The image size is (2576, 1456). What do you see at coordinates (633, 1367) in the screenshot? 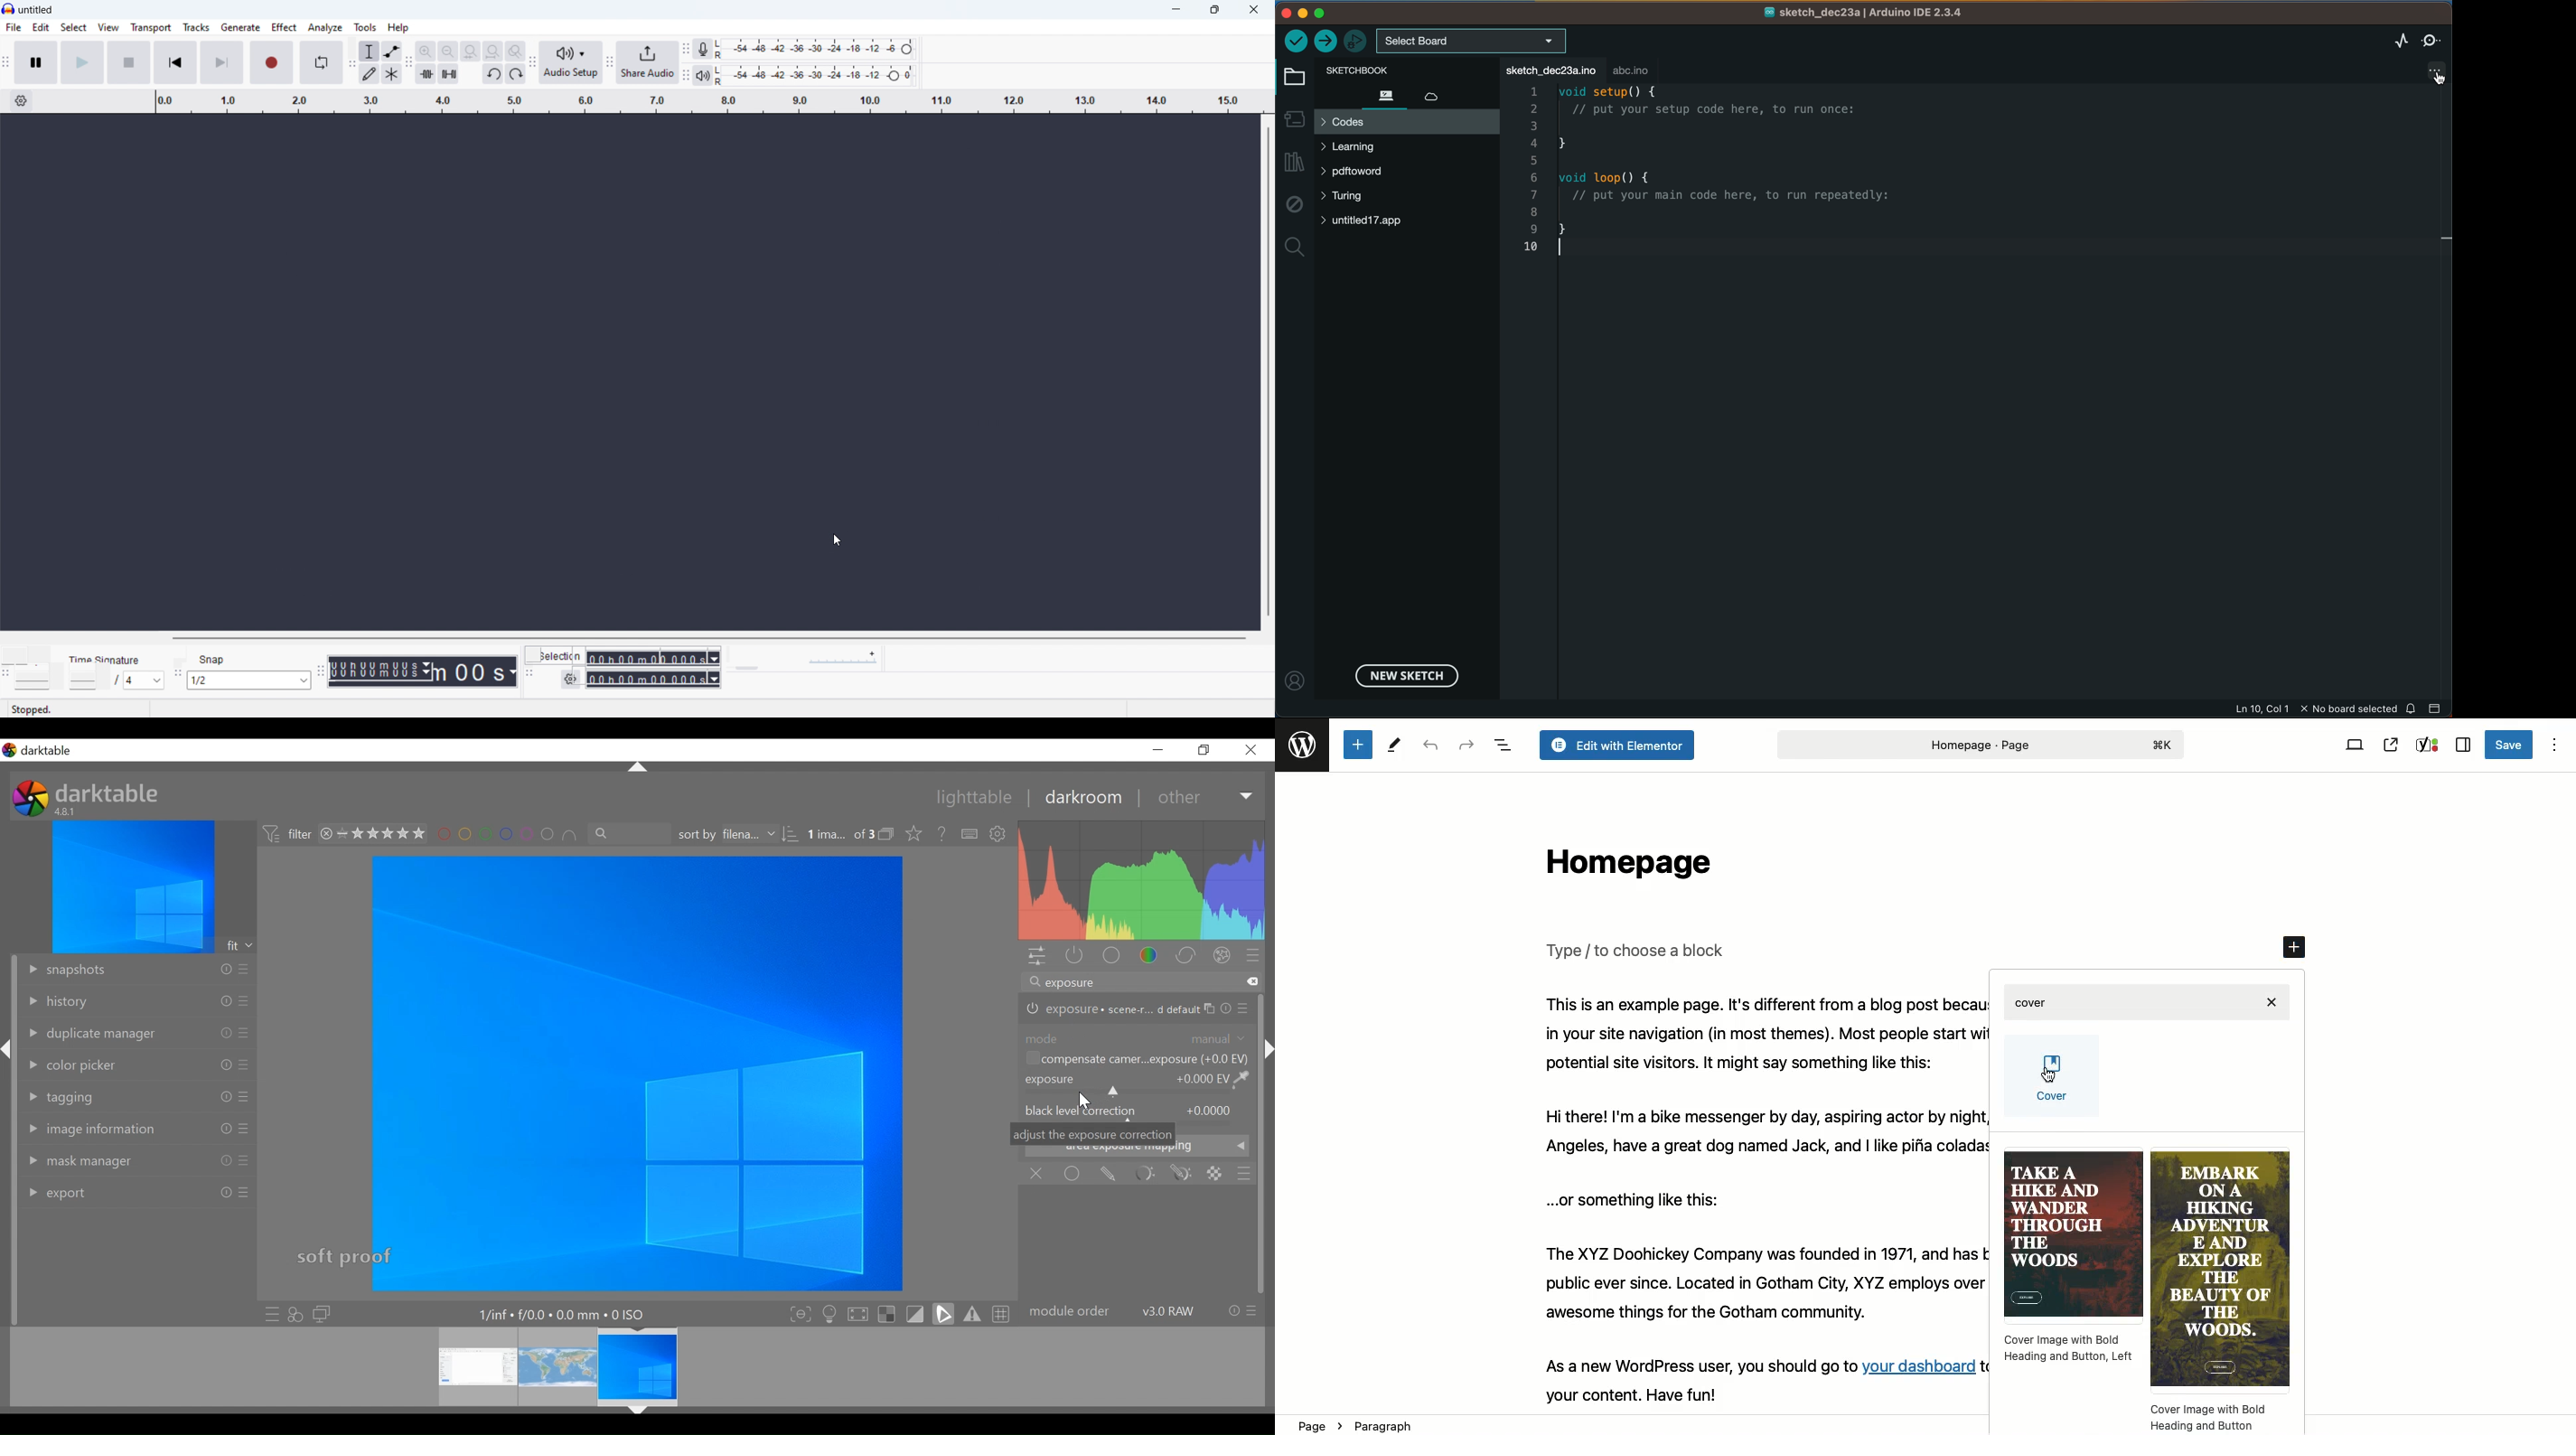
I see `filmstrip` at bounding box center [633, 1367].